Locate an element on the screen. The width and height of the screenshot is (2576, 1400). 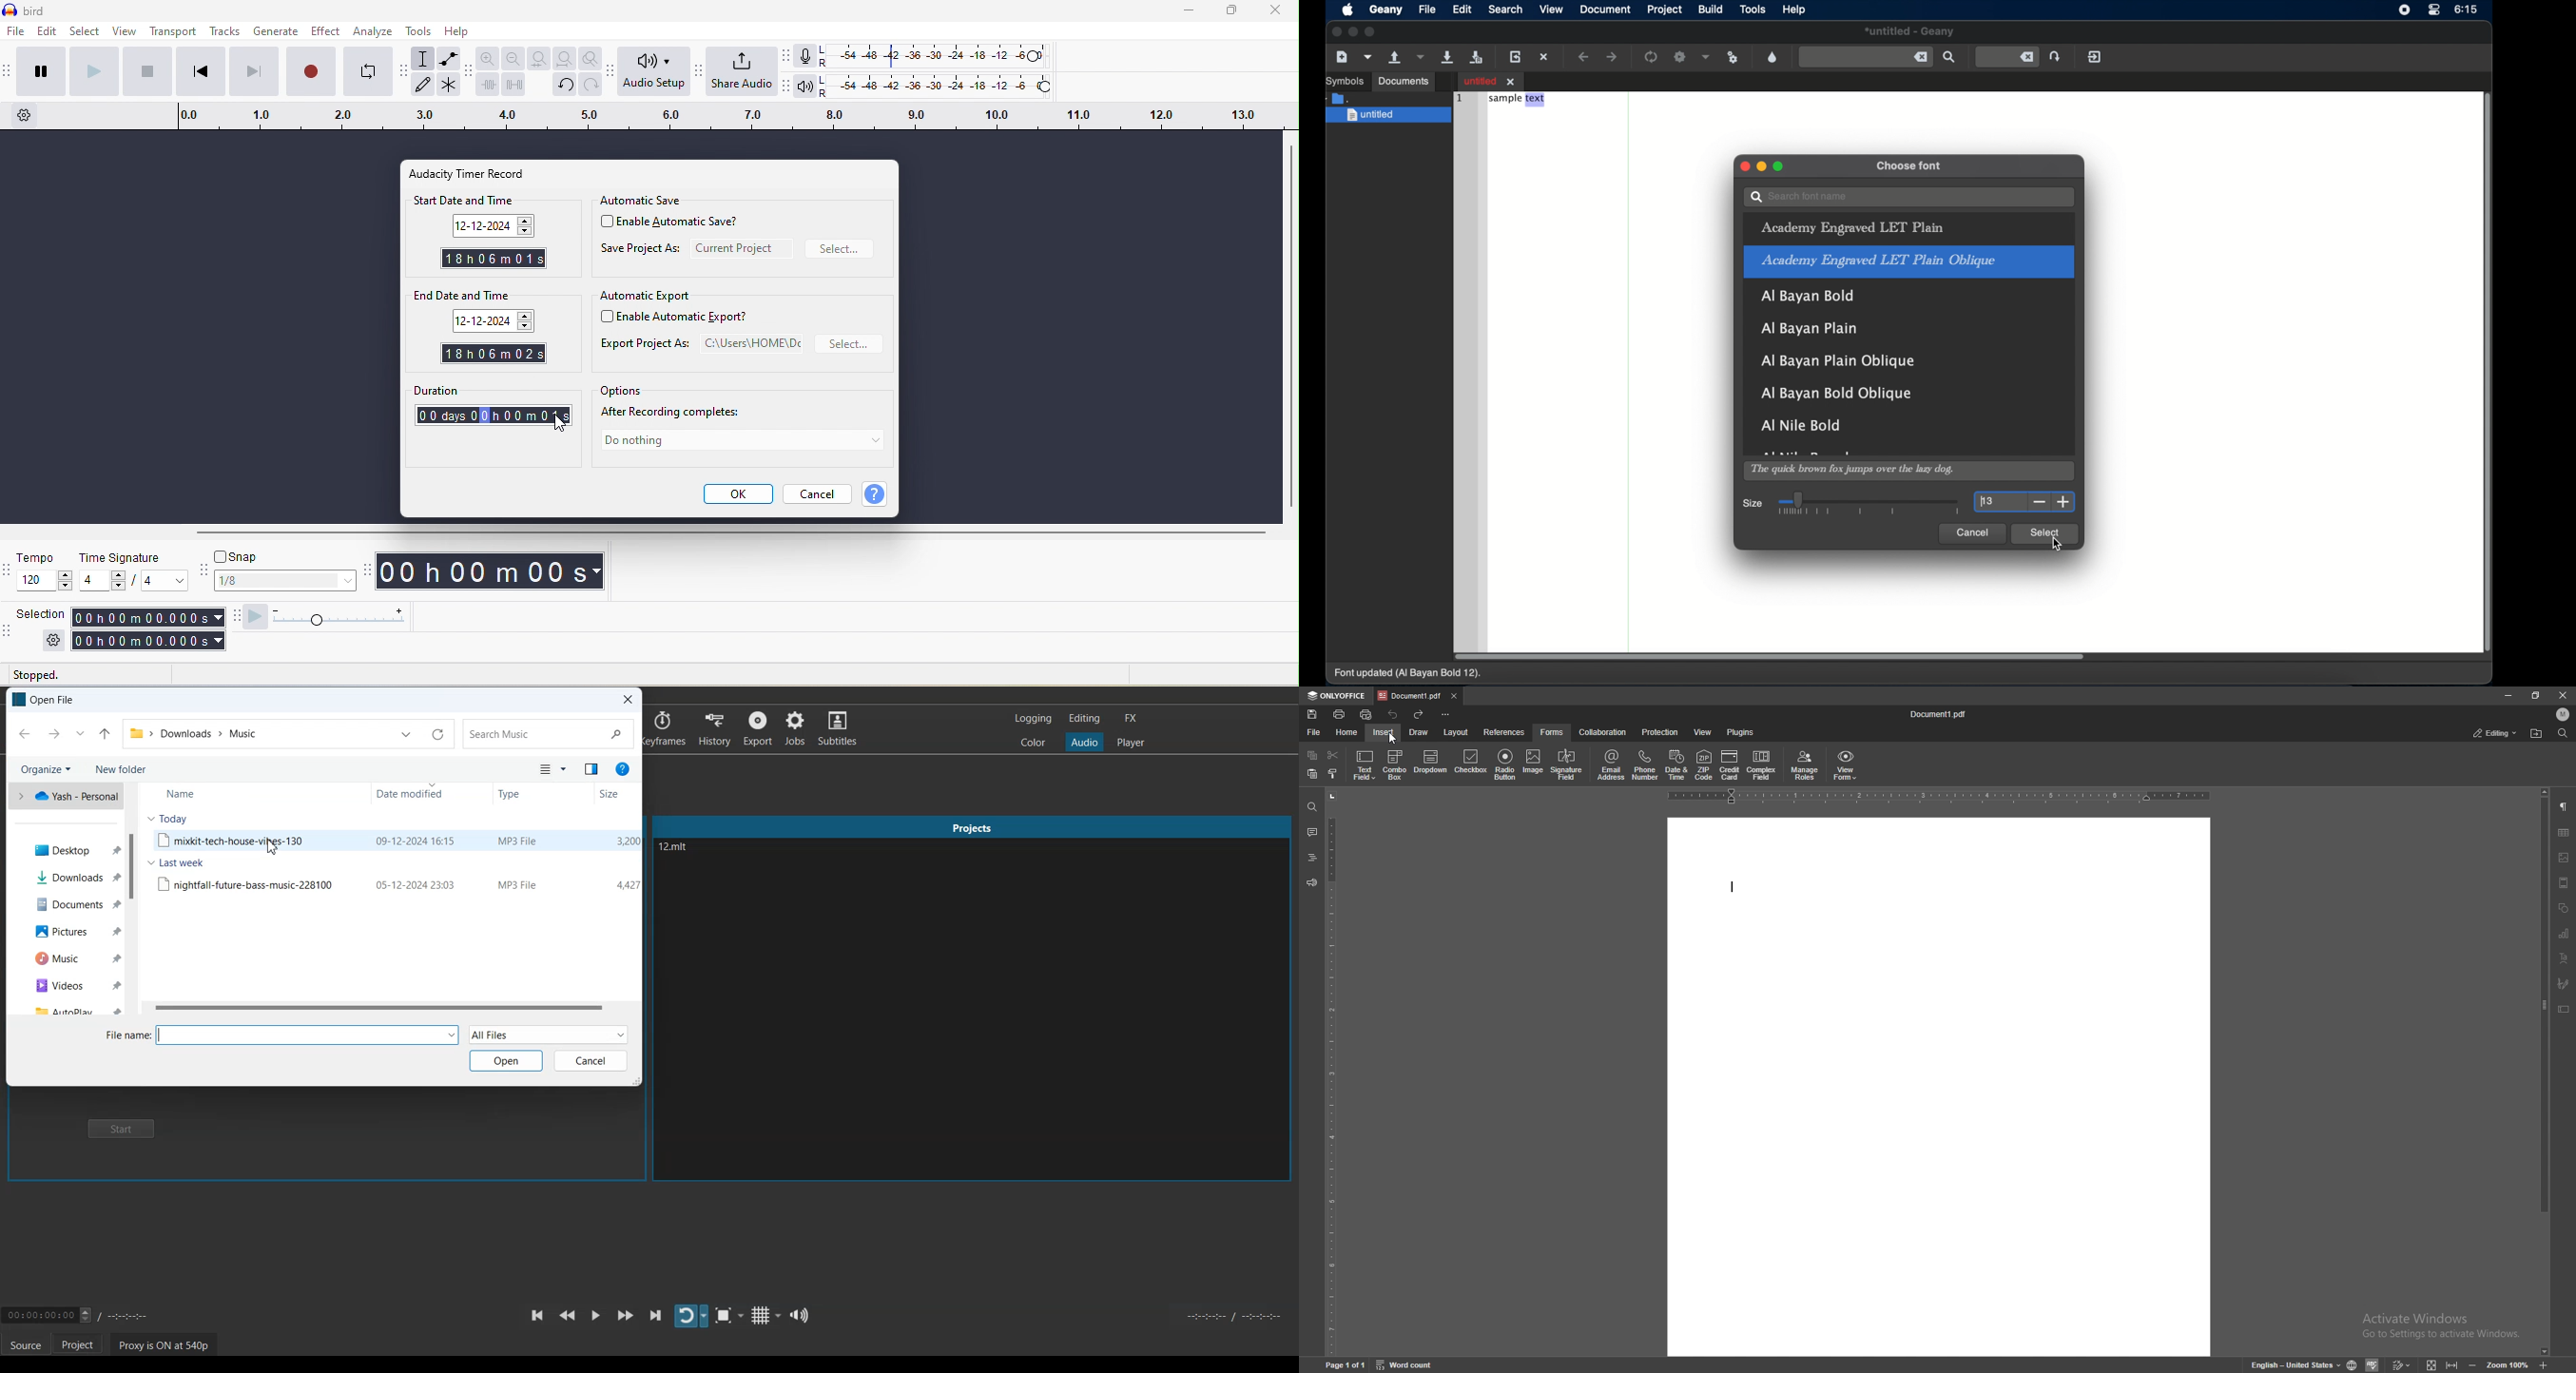
change text language is located at coordinates (2296, 1365).